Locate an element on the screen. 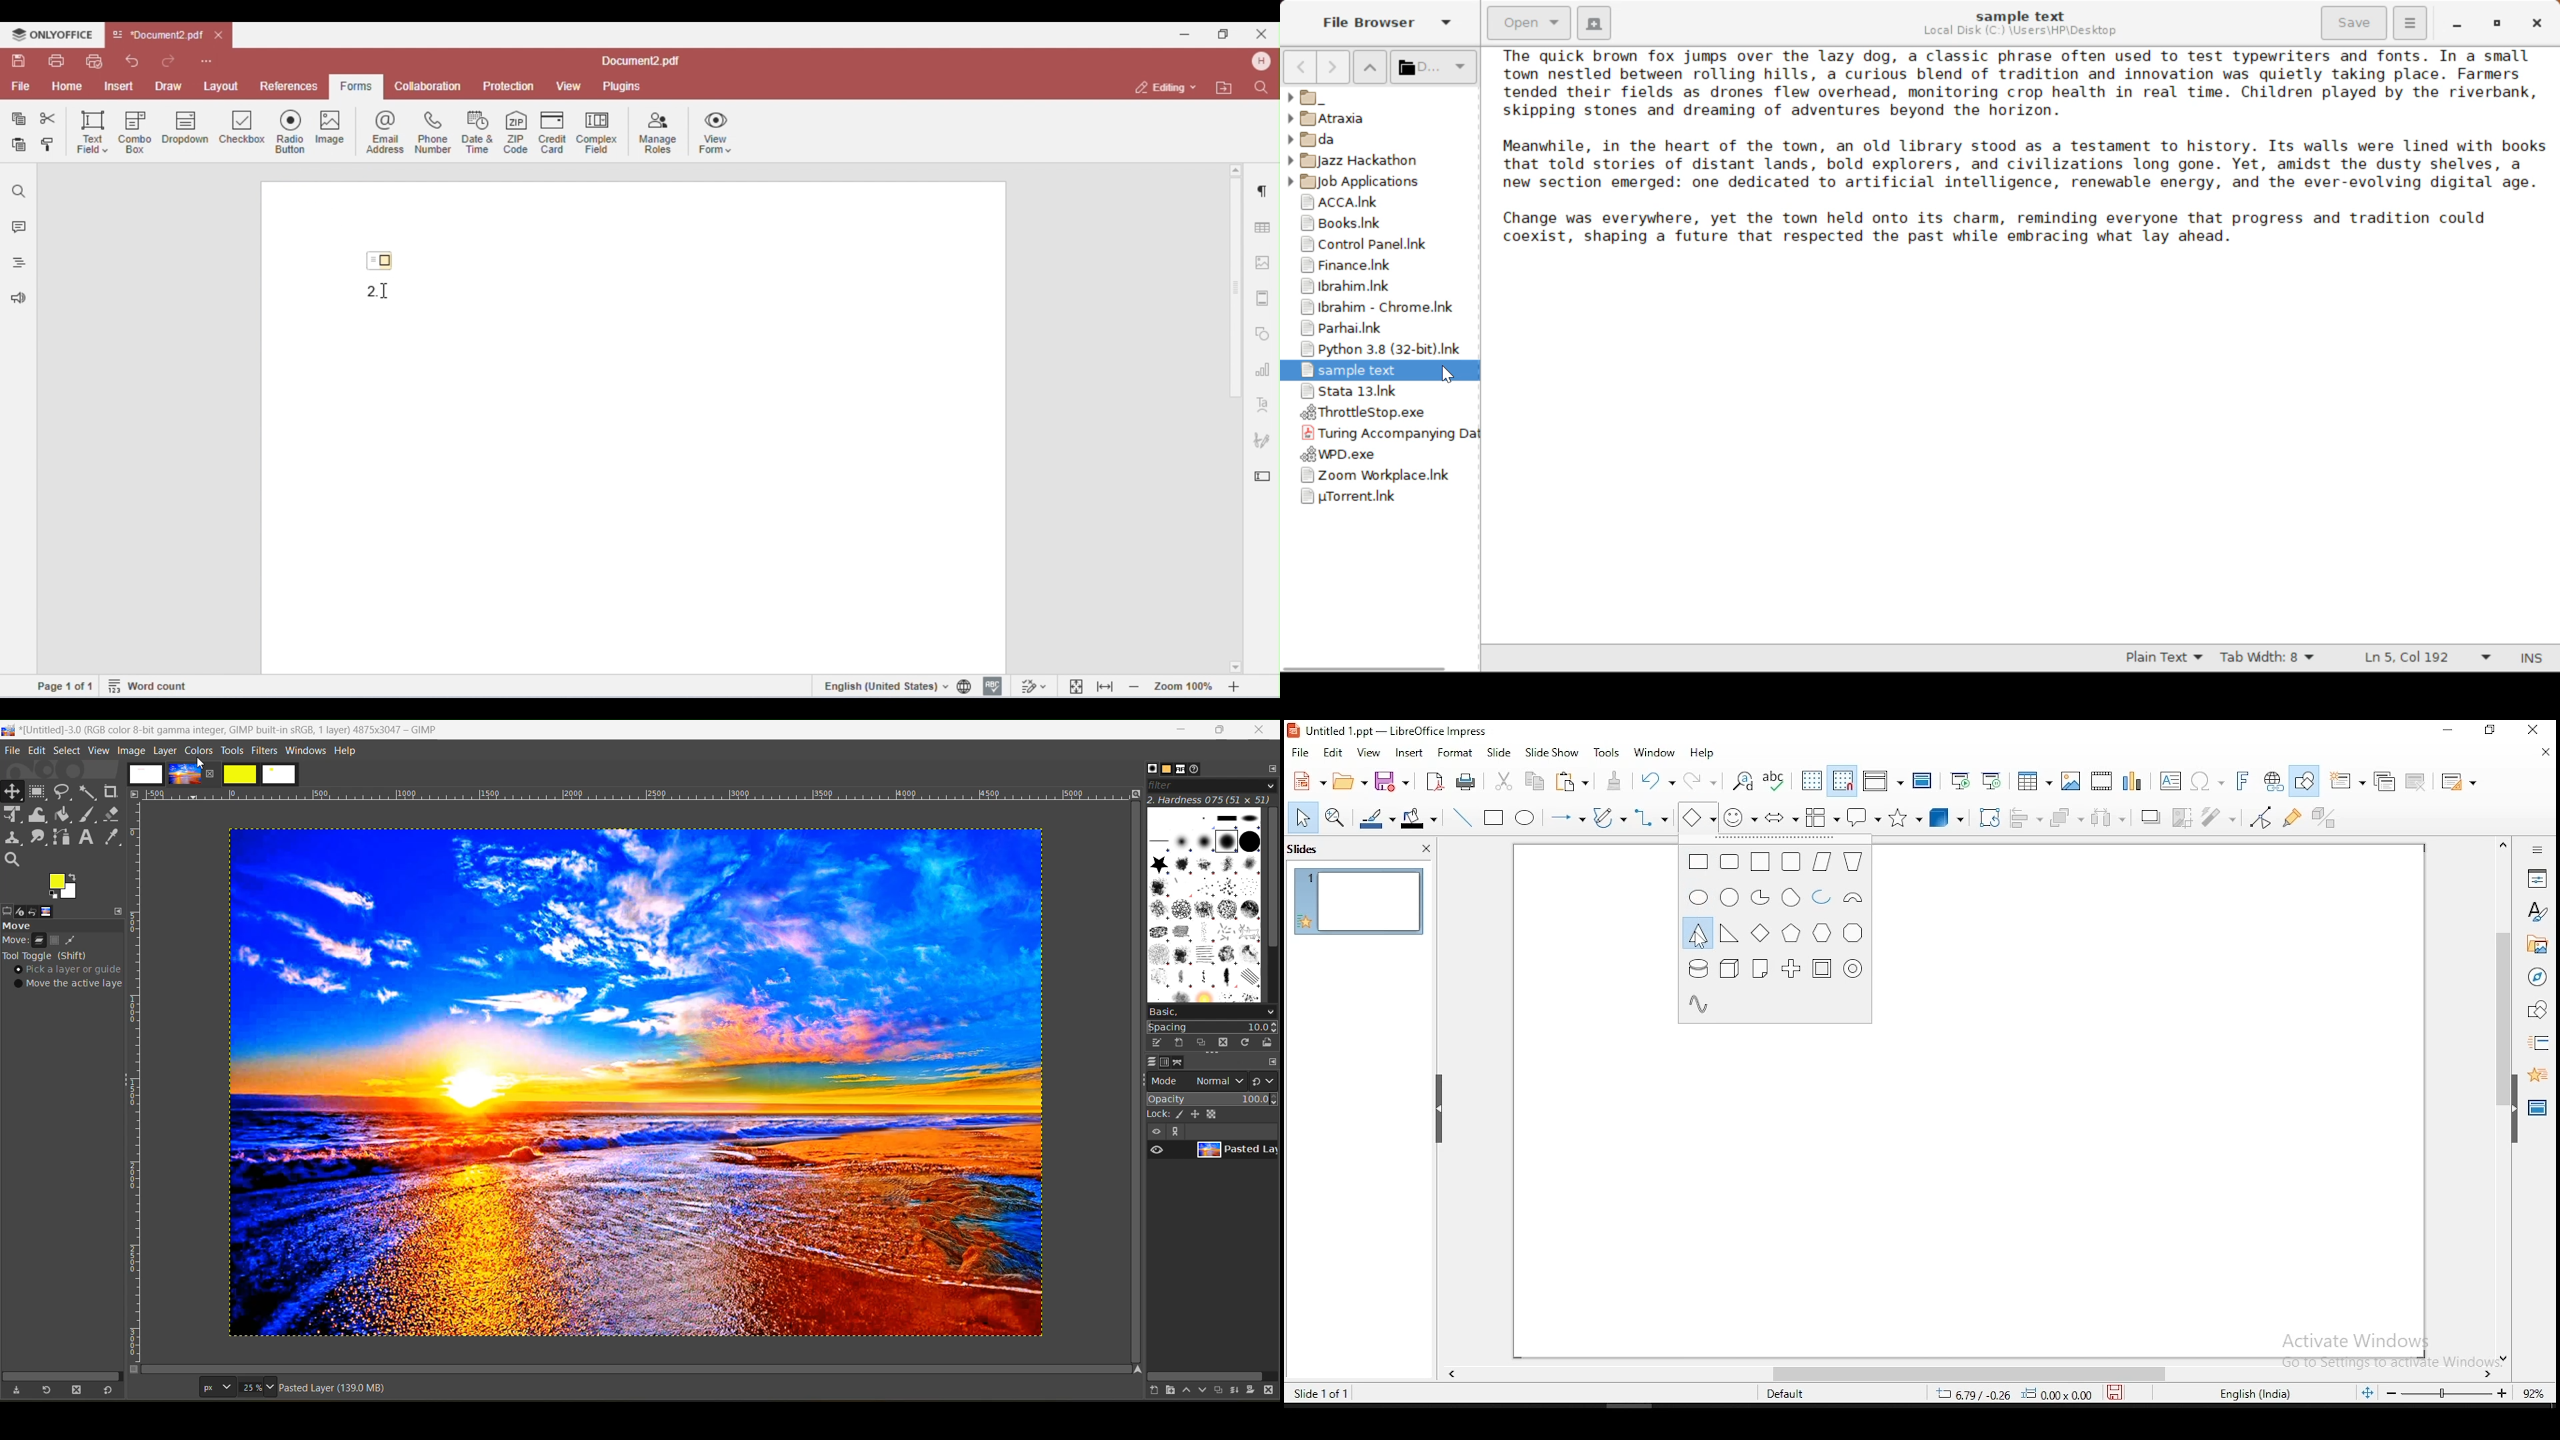 This screenshot has width=2576, height=1456. symbol shapes is located at coordinates (1740, 817).